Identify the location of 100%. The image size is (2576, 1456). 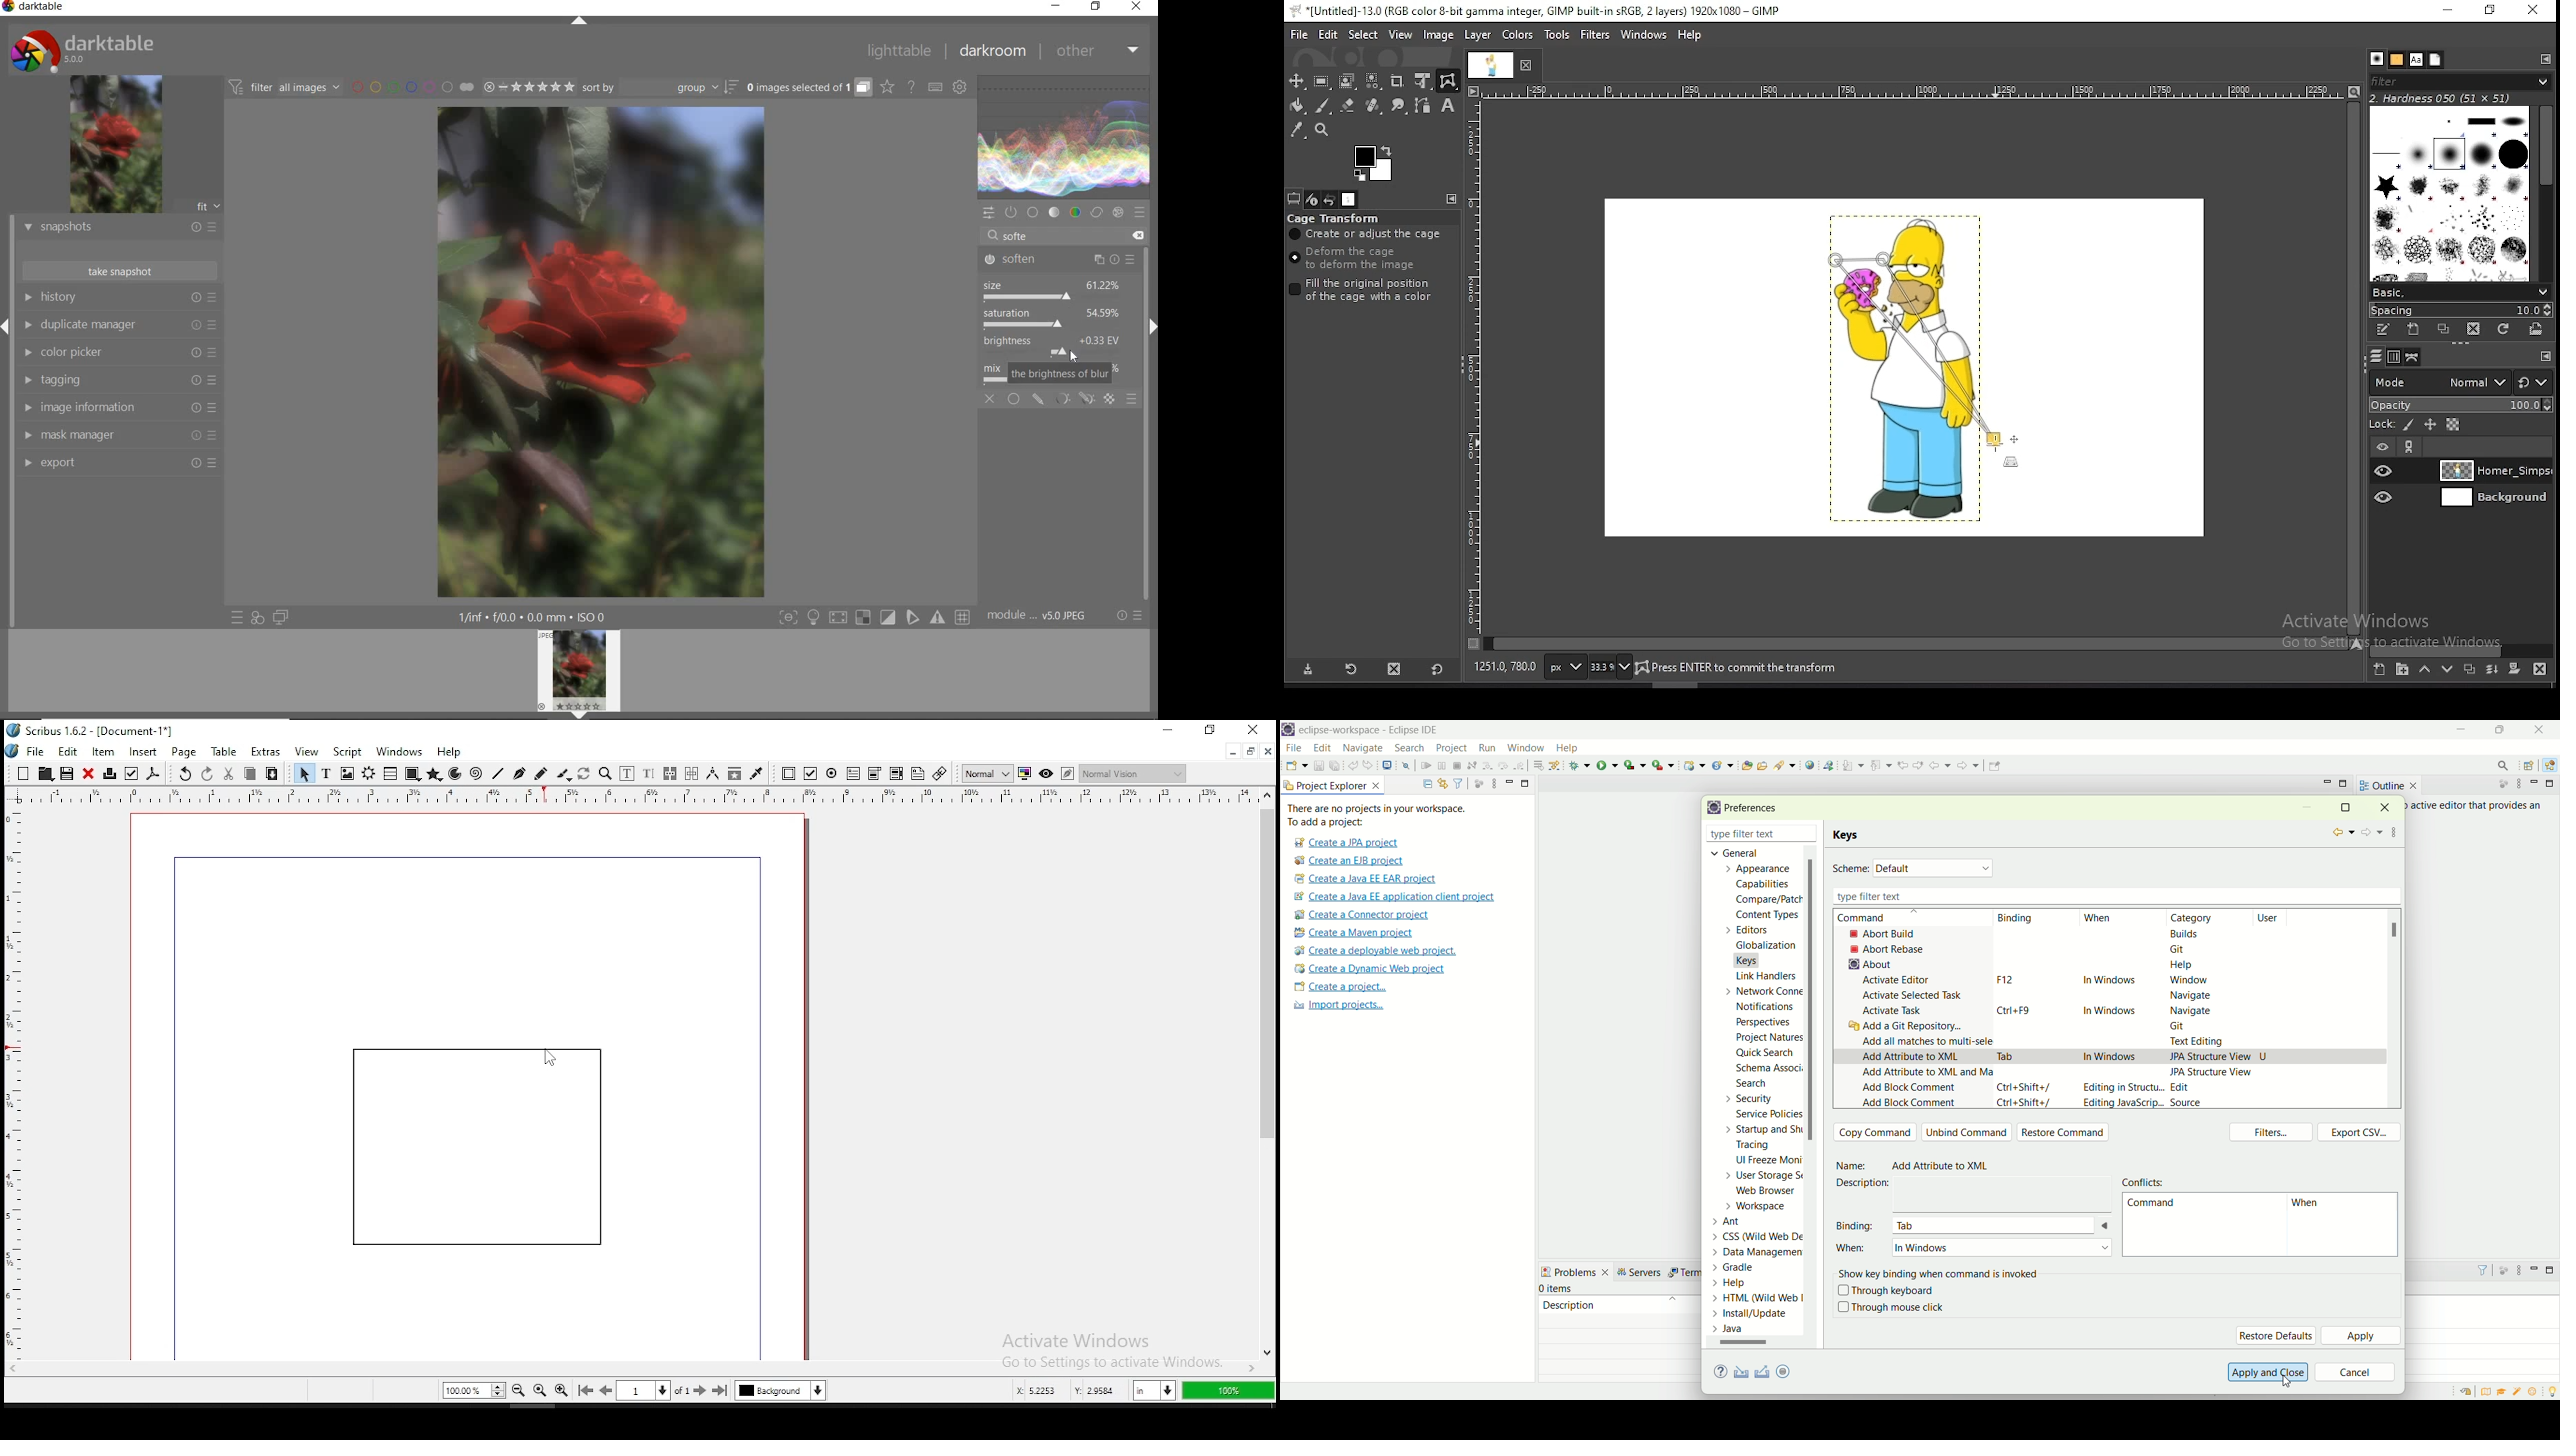
(1228, 1391).